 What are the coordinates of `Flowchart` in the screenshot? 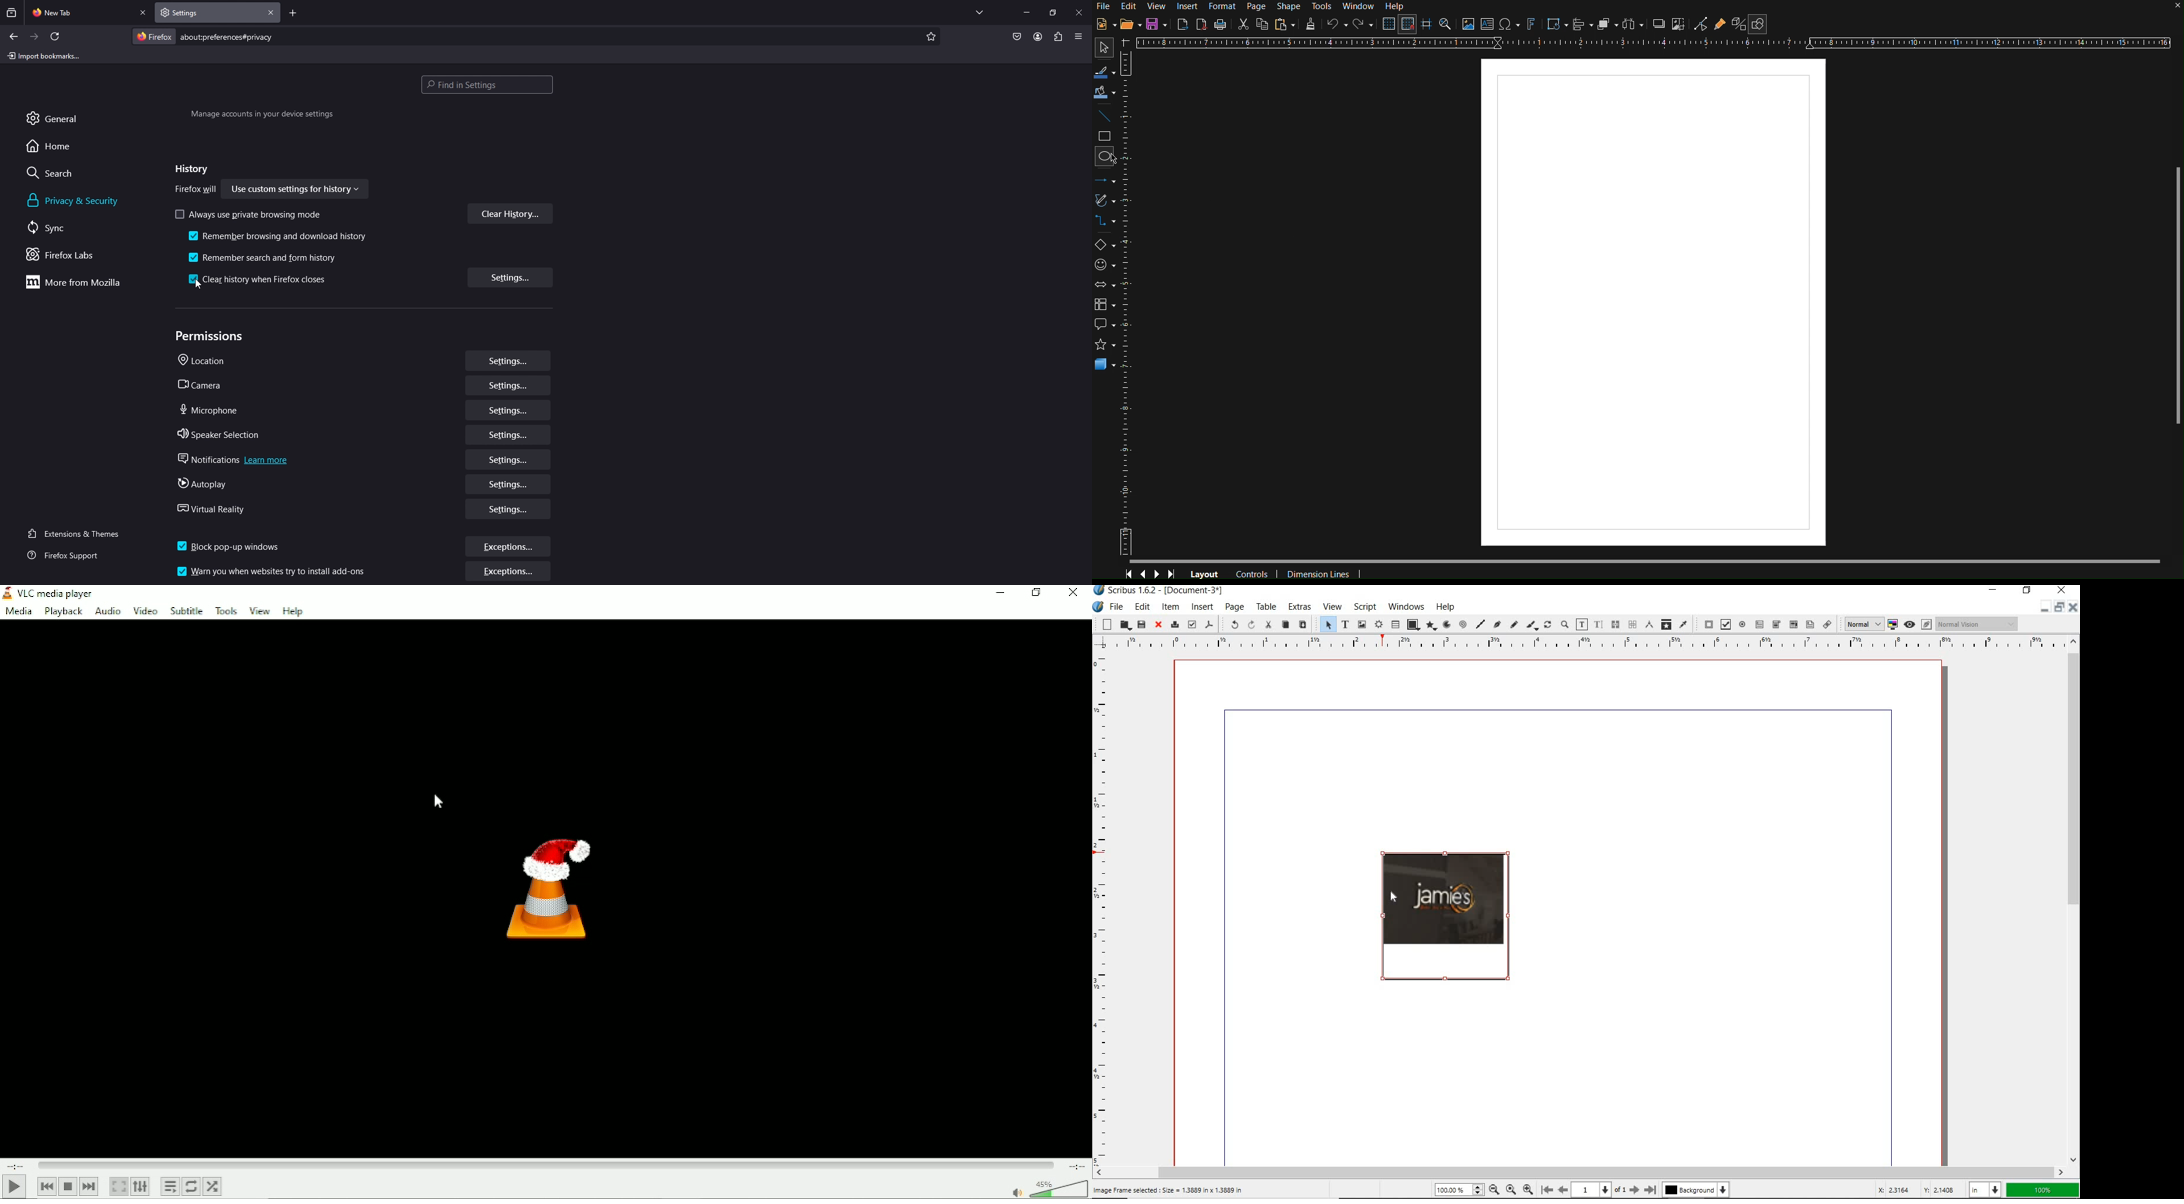 It's located at (1108, 303).